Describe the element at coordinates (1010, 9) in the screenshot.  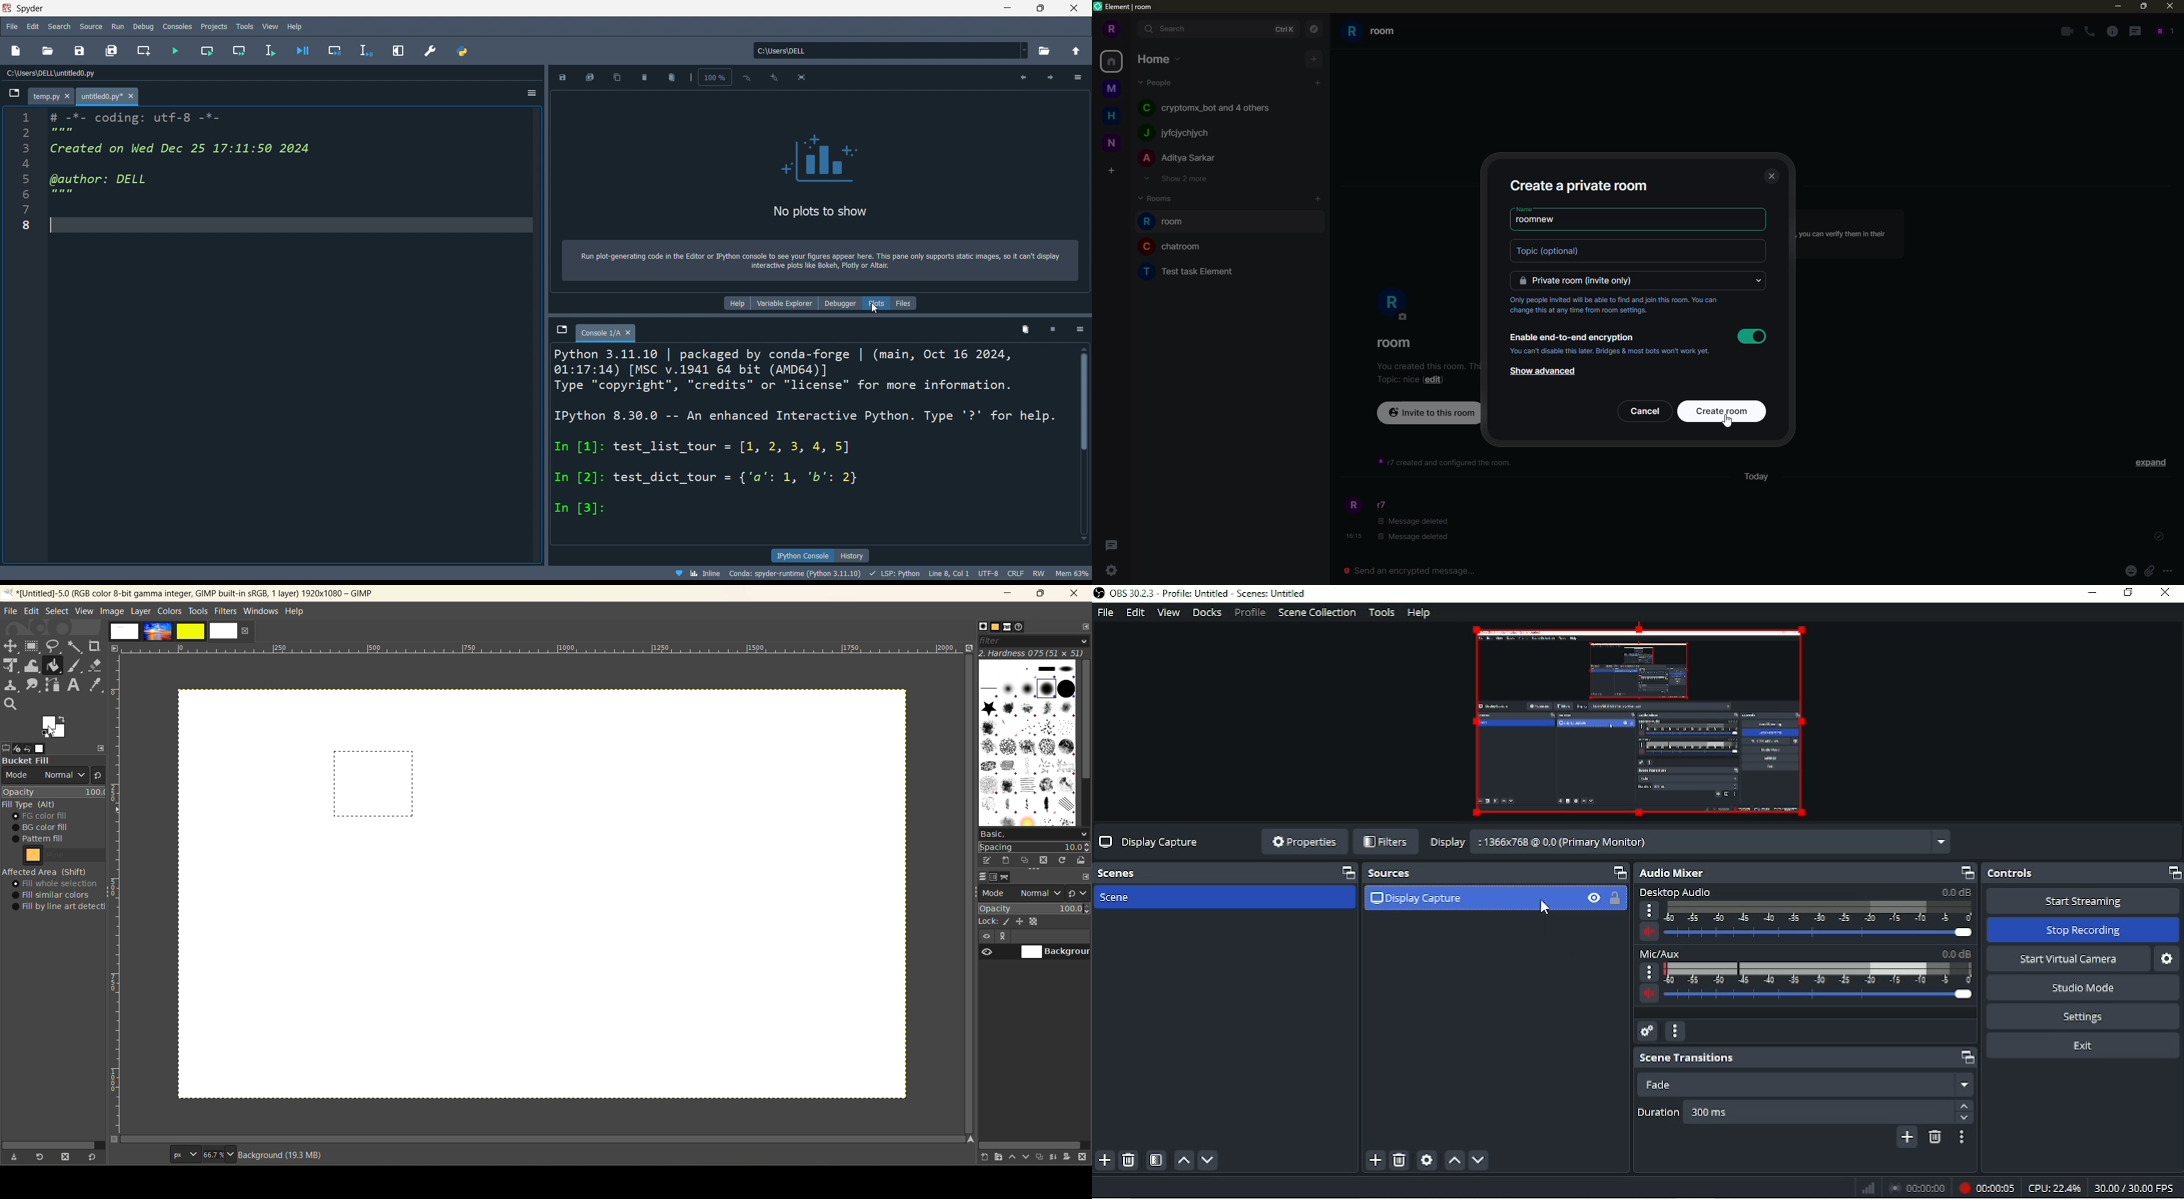
I see `minimize` at that location.